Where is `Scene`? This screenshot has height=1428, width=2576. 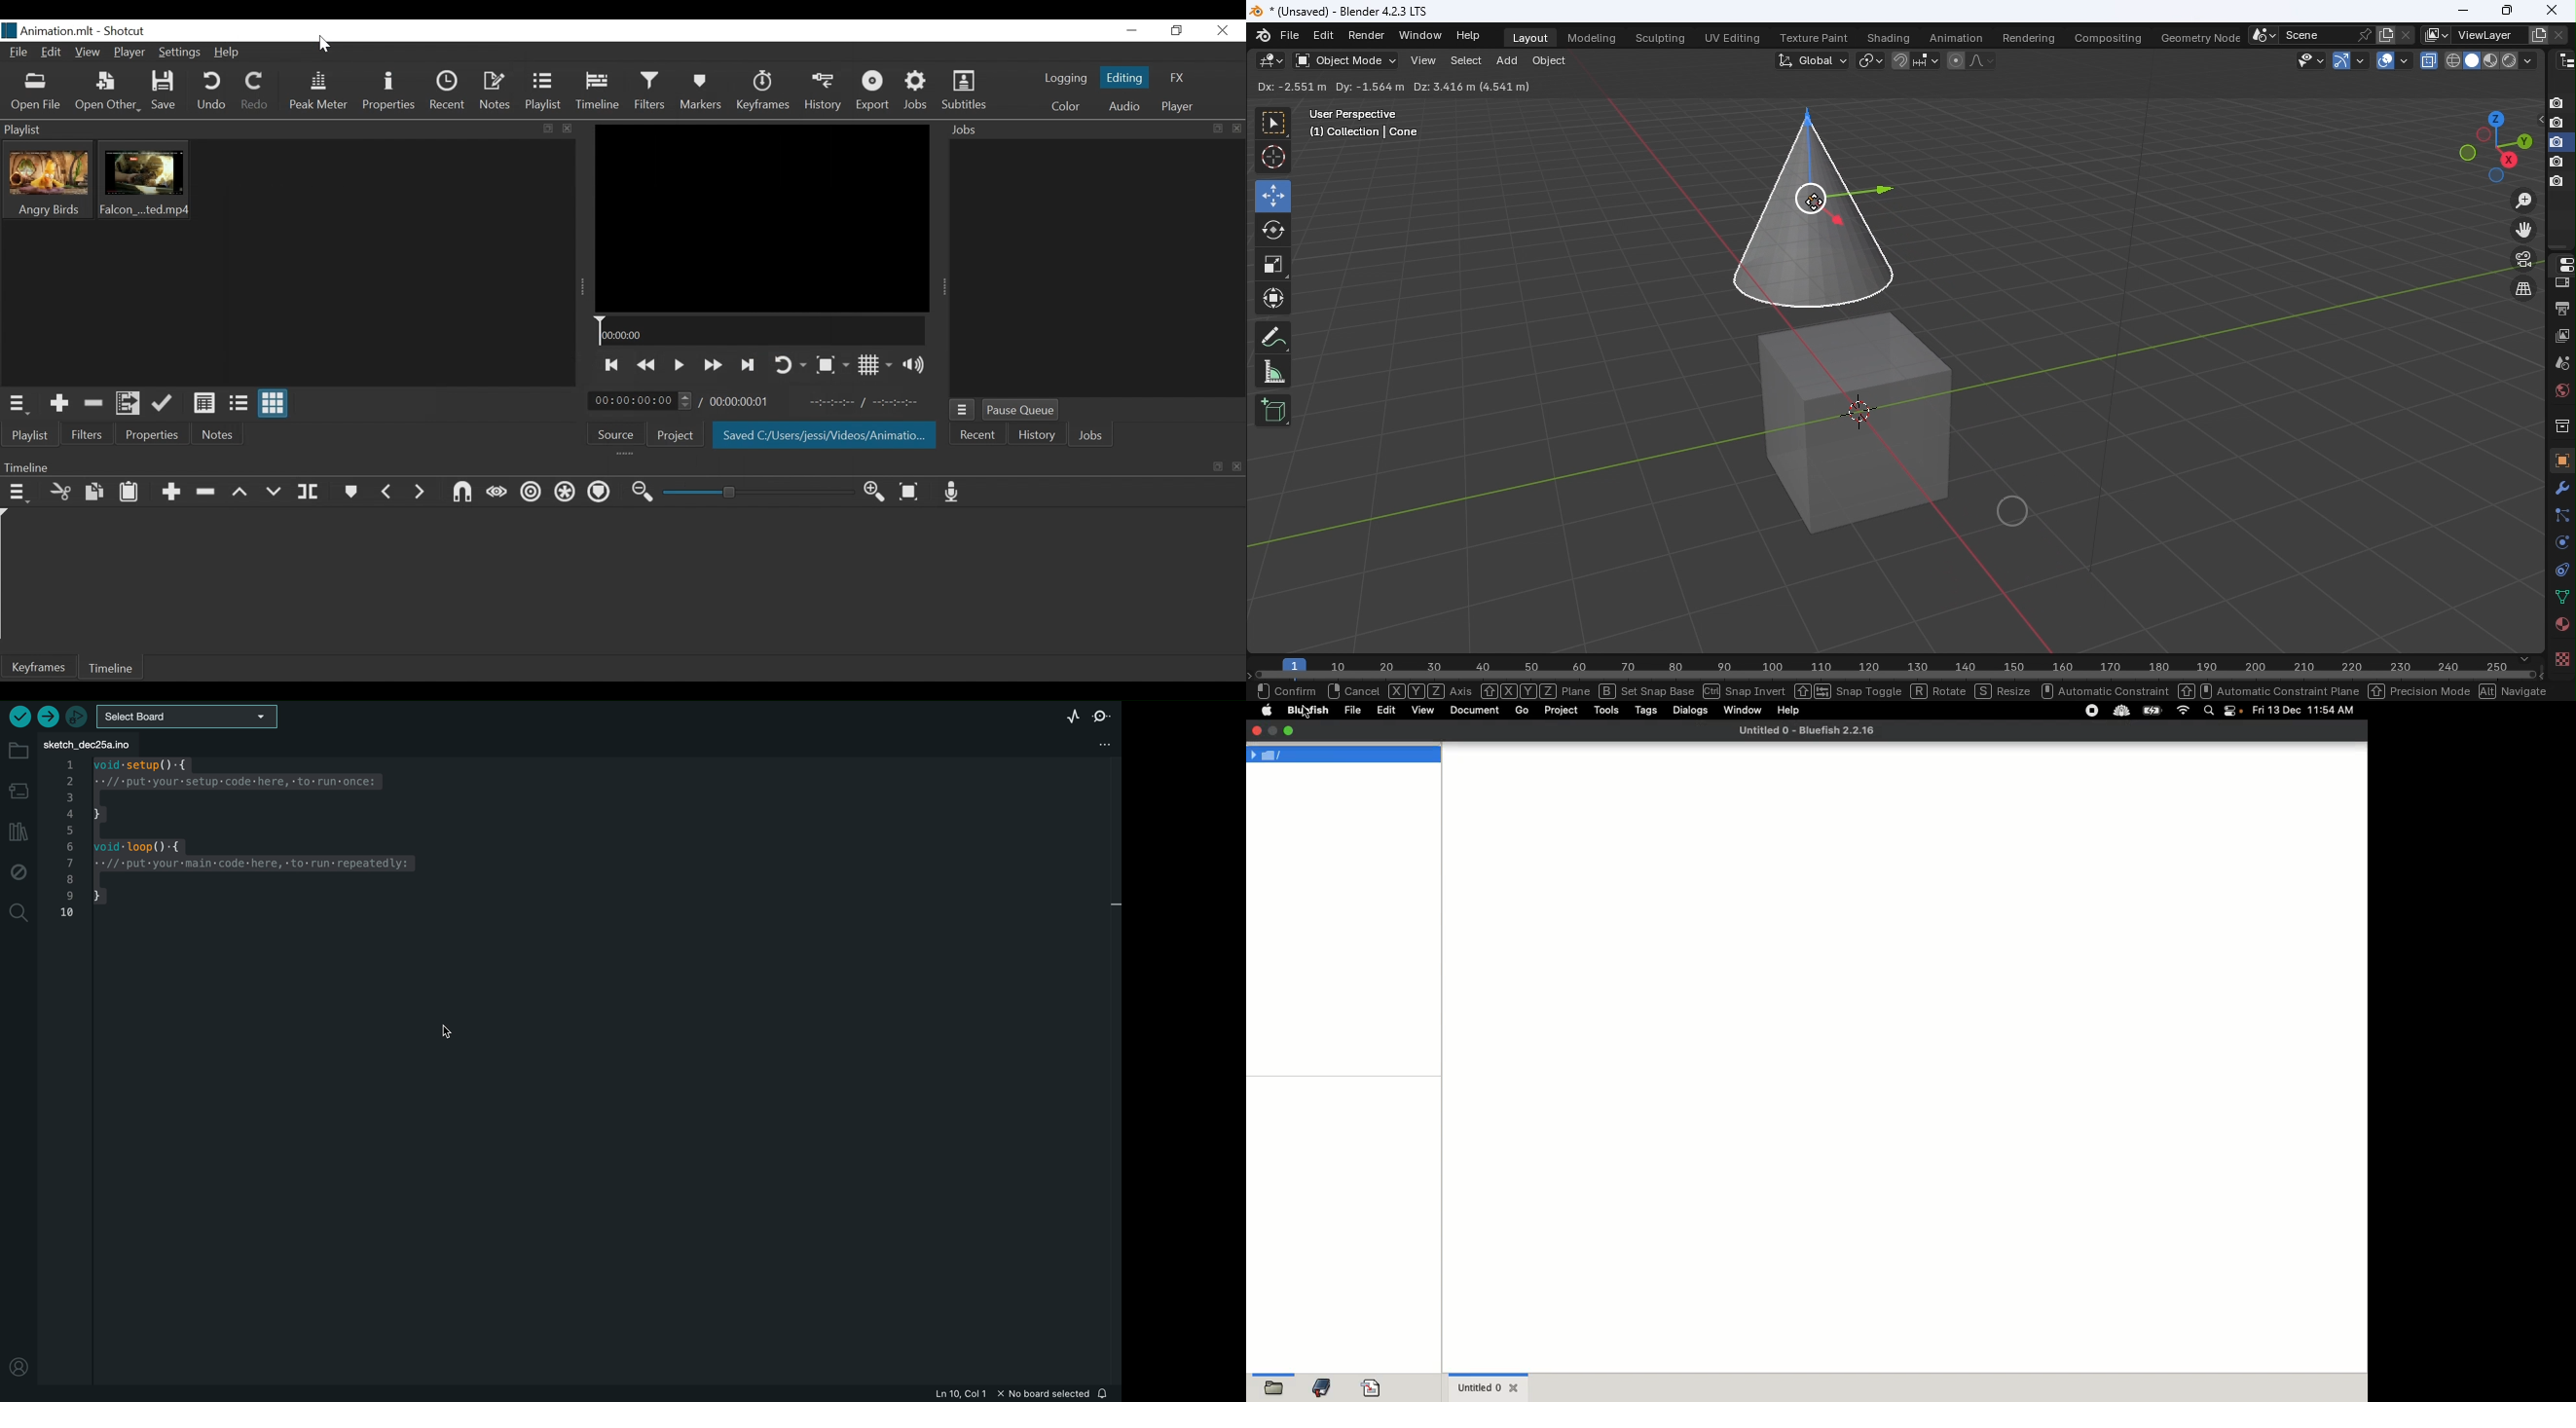
Scene is located at coordinates (2561, 362).